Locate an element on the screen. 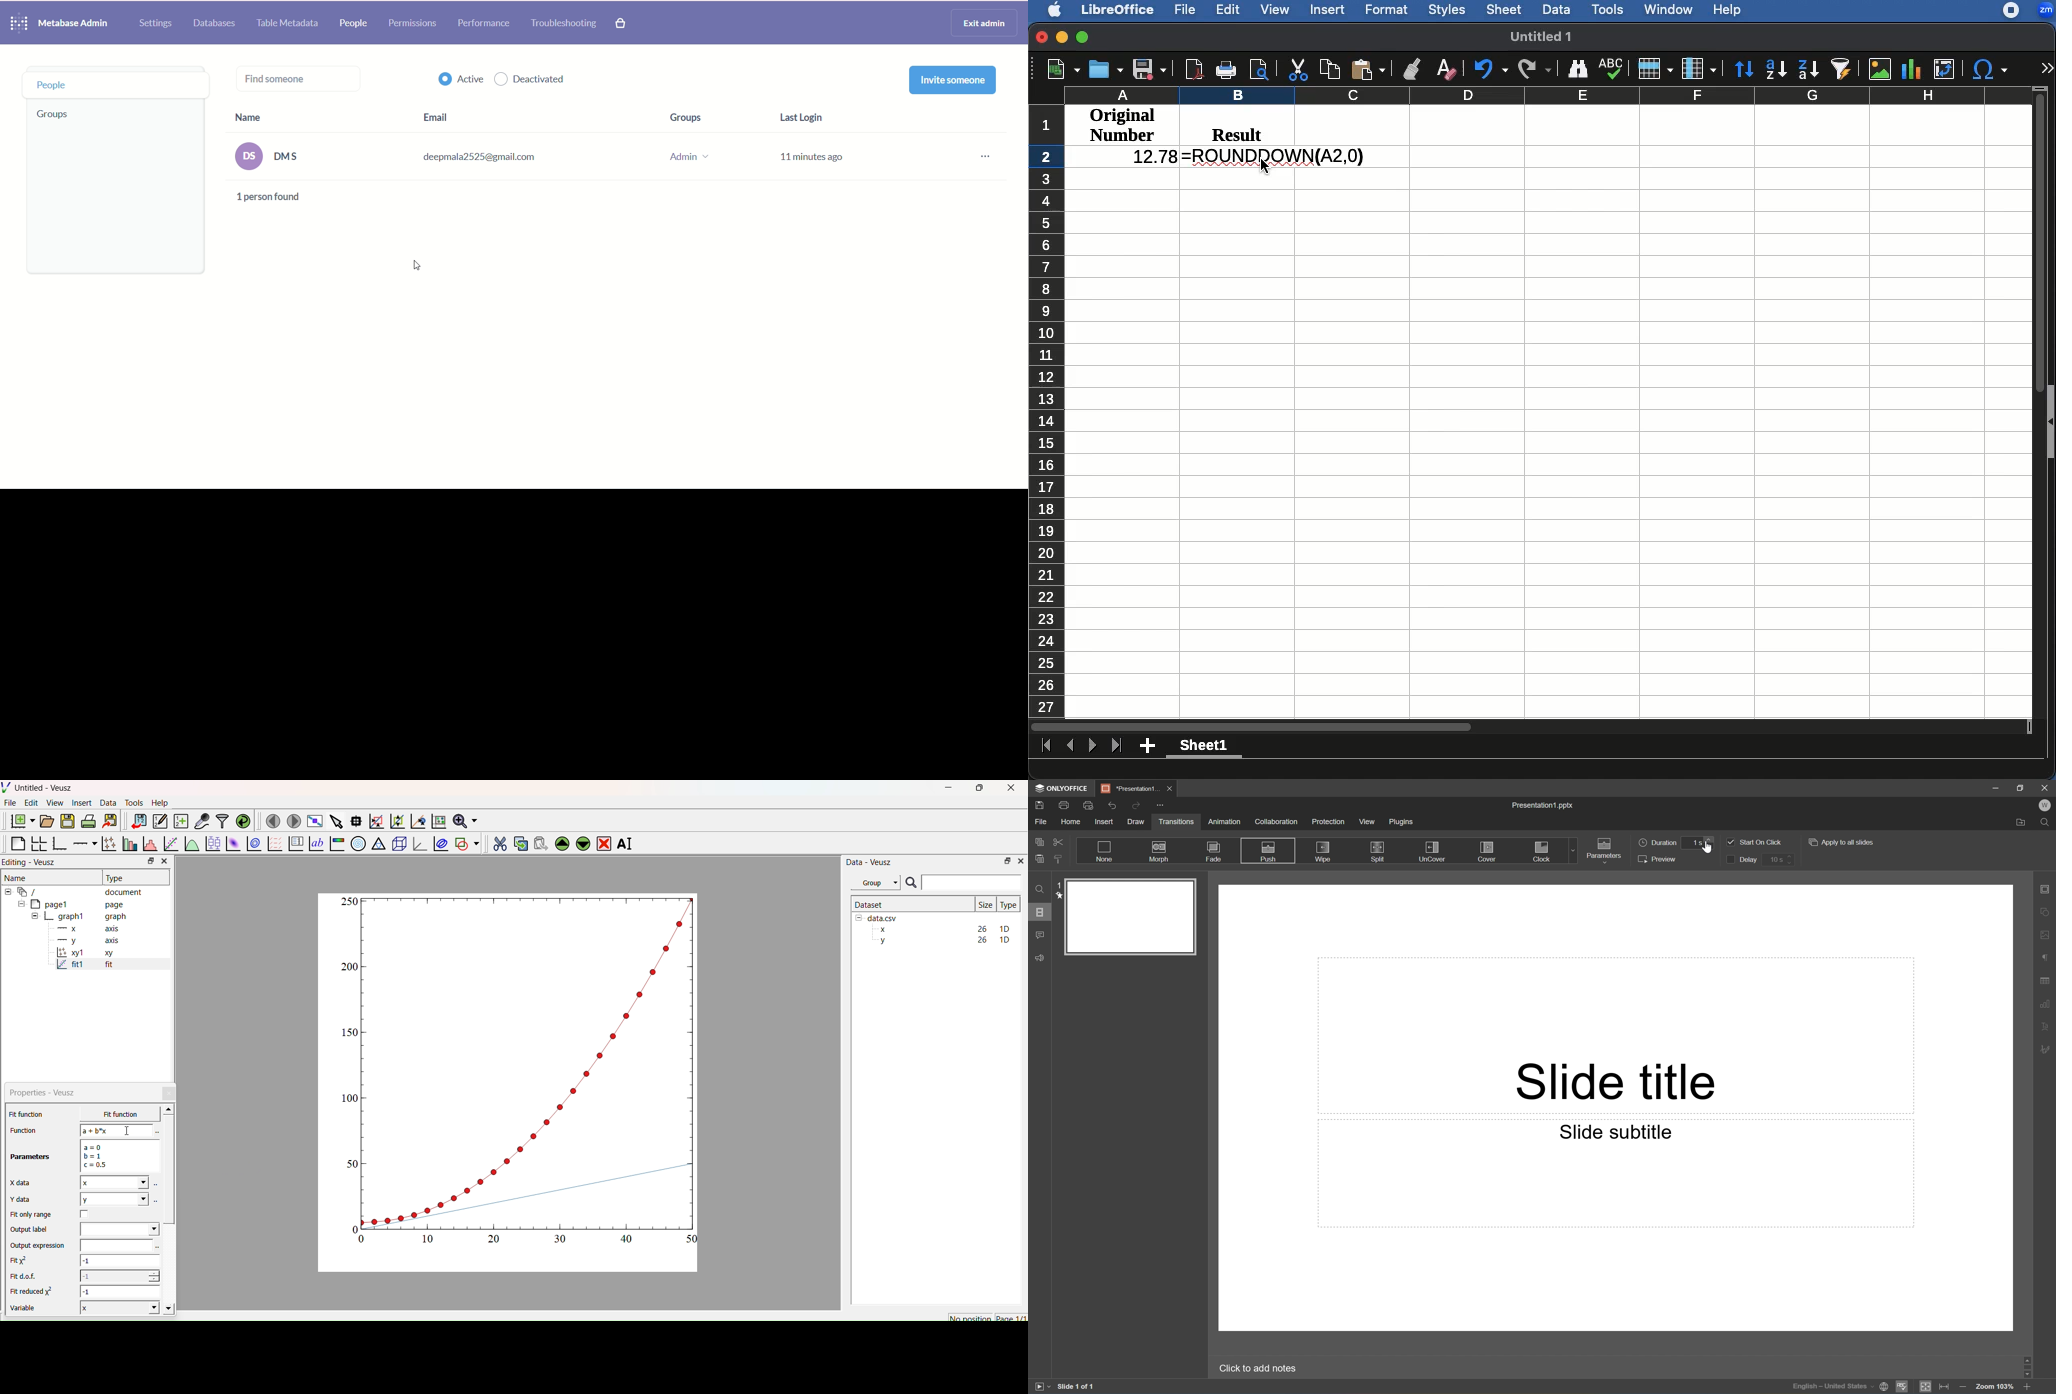 The width and height of the screenshot is (2072, 1400). New is located at coordinates (1055, 69).